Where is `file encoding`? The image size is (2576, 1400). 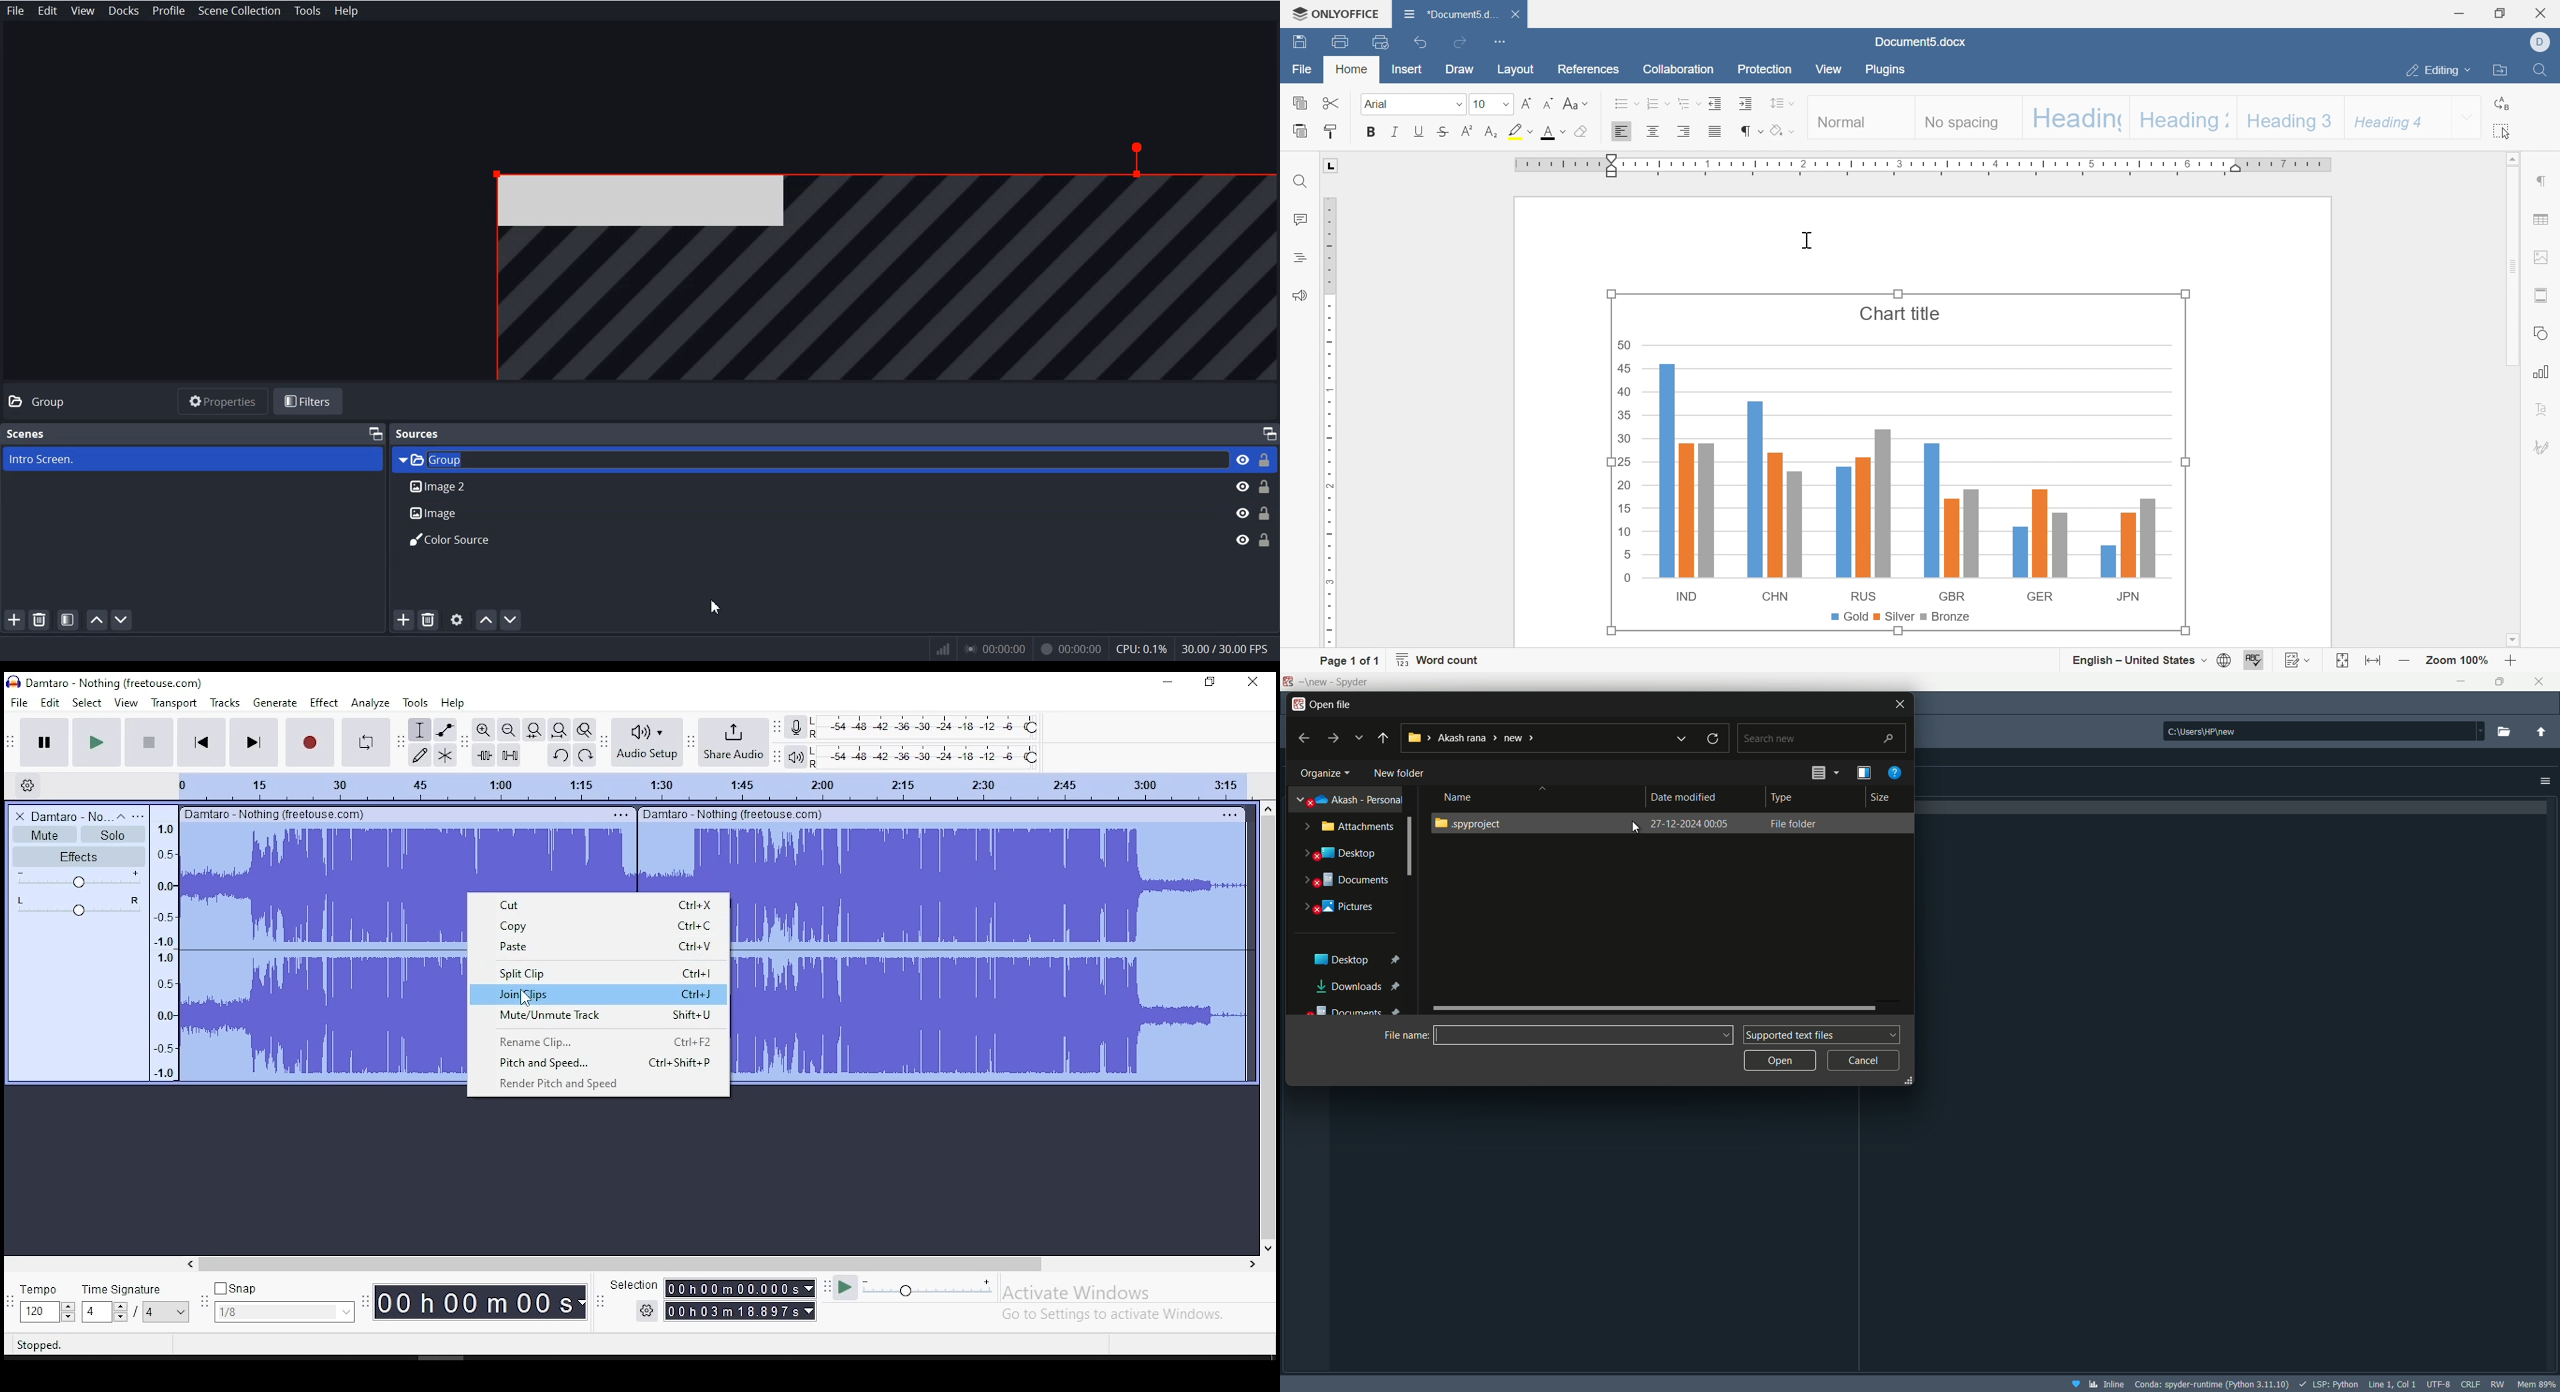
file encoding is located at coordinates (2439, 1384).